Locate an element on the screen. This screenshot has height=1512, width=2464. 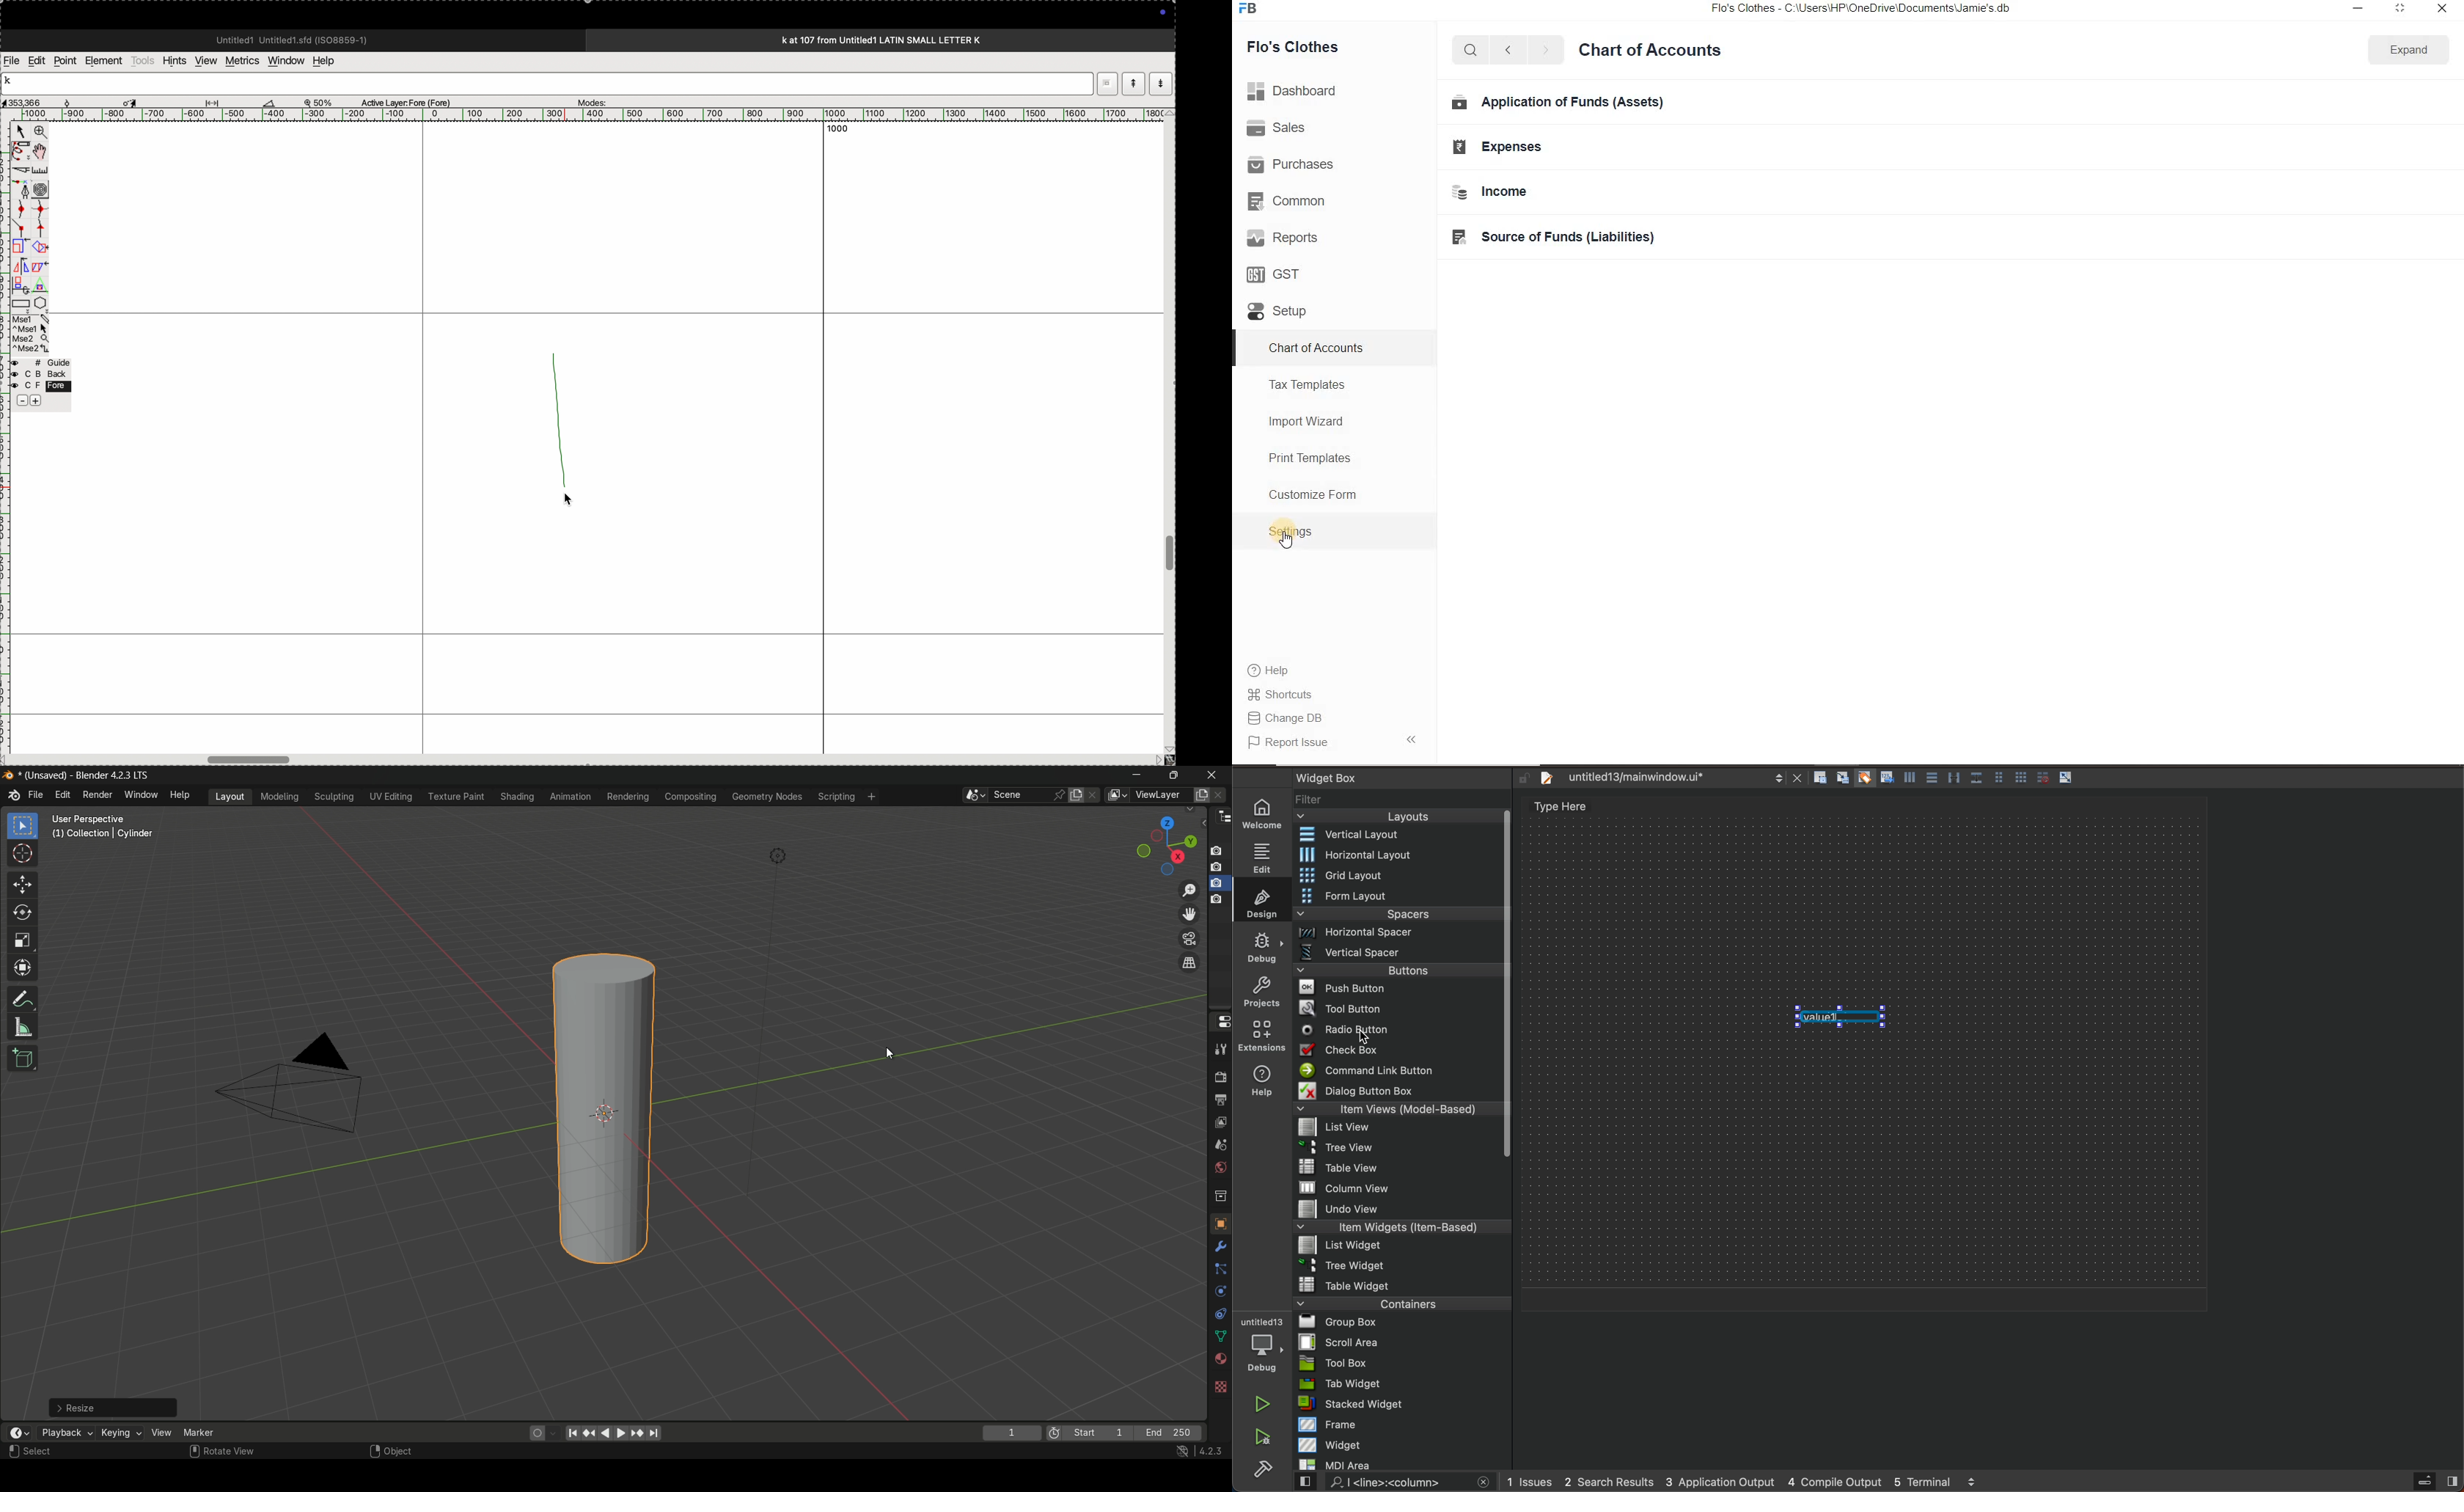
 is located at coordinates (2021, 779).